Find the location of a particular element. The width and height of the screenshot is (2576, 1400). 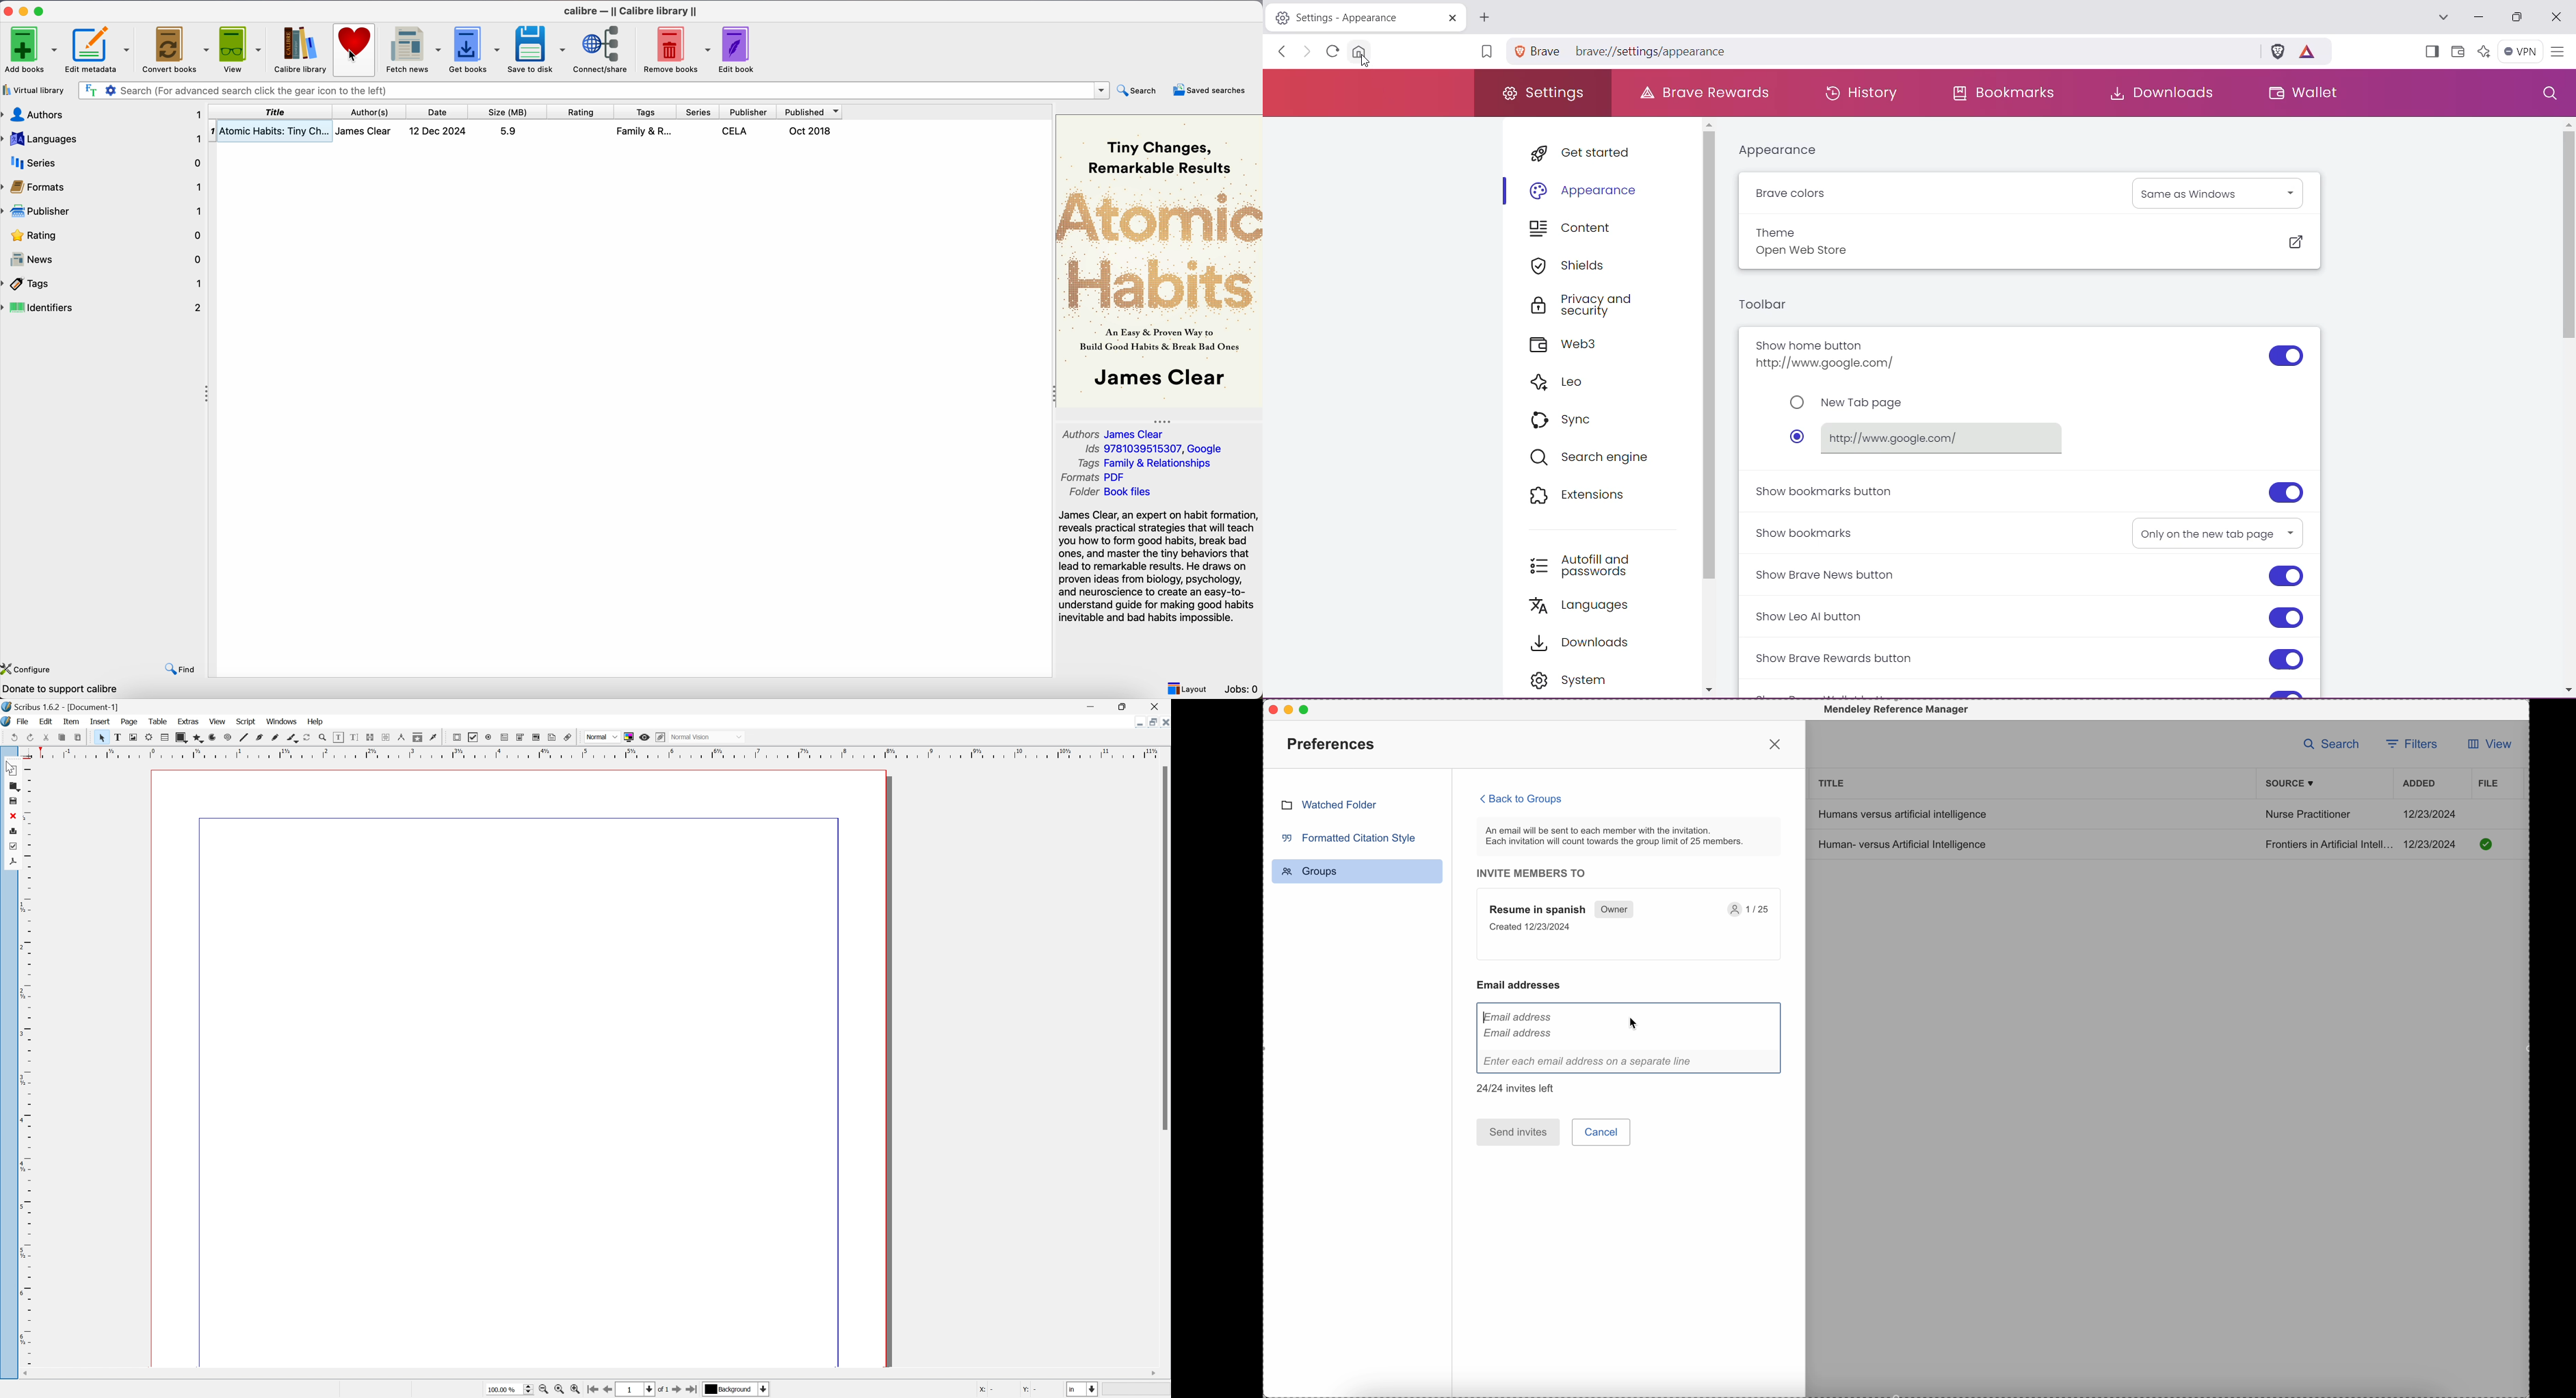

go to next page is located at coordinates (674, 1390).